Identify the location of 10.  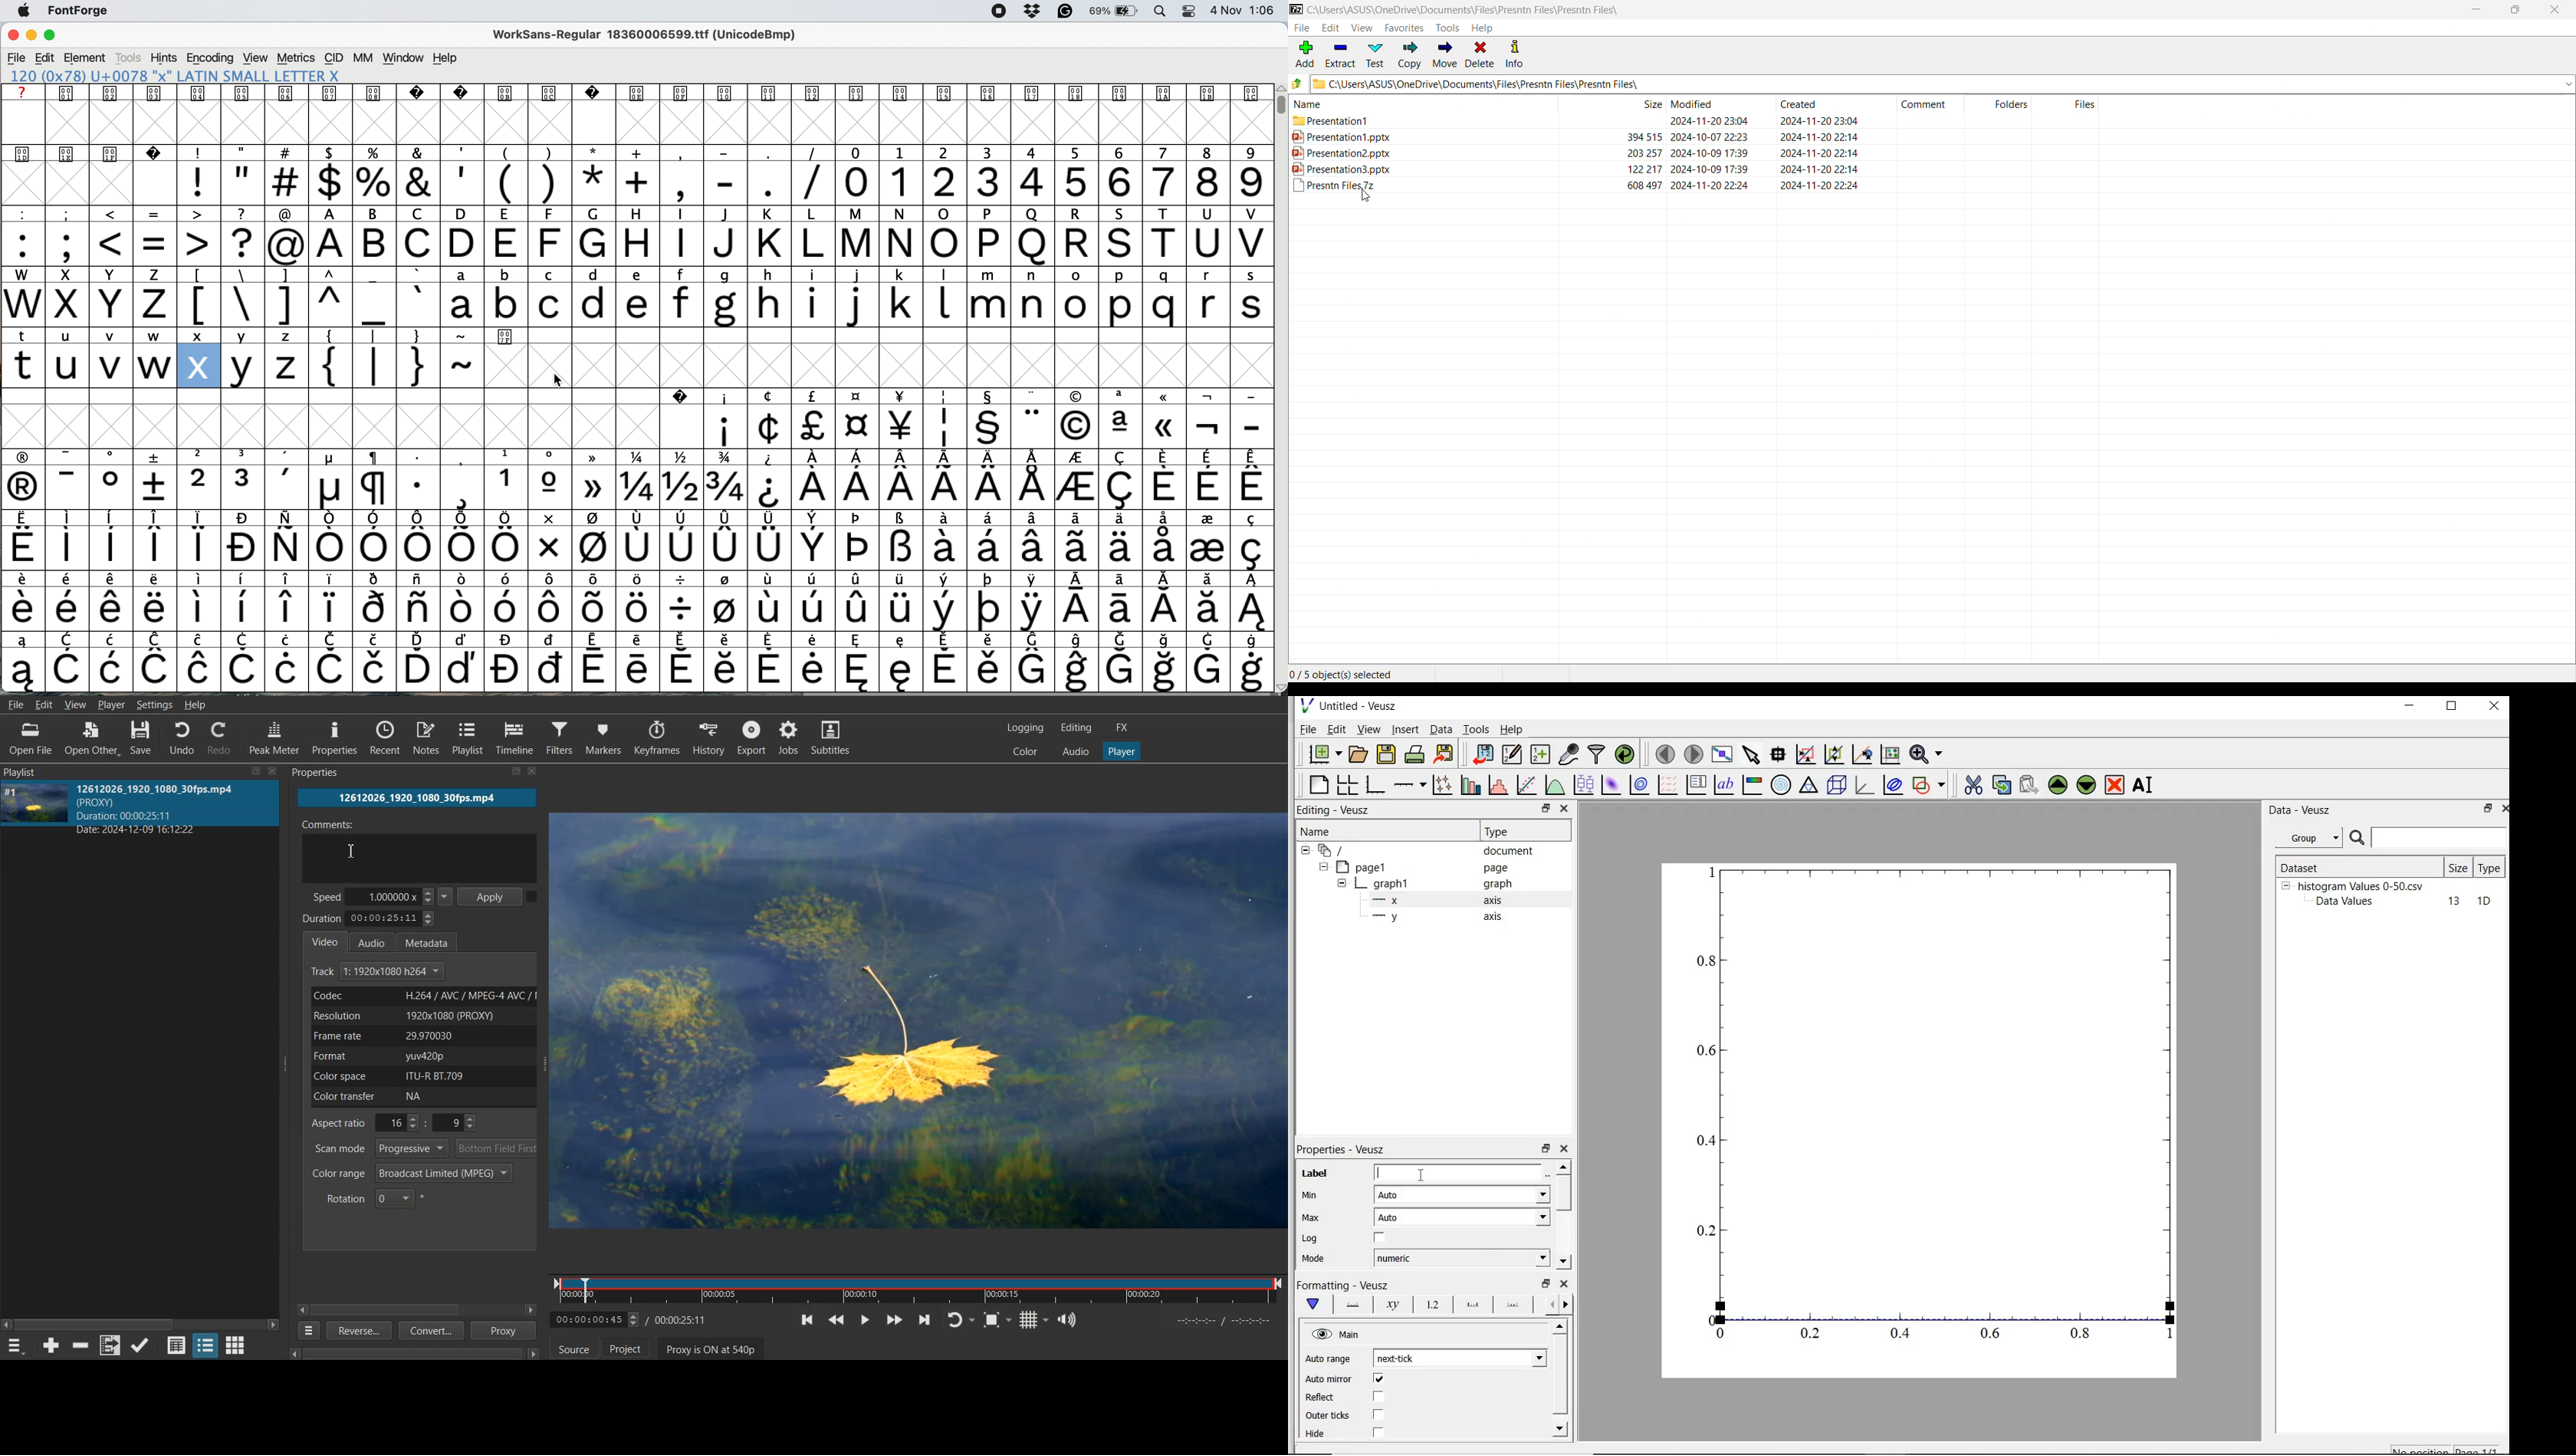
(2484, 902).